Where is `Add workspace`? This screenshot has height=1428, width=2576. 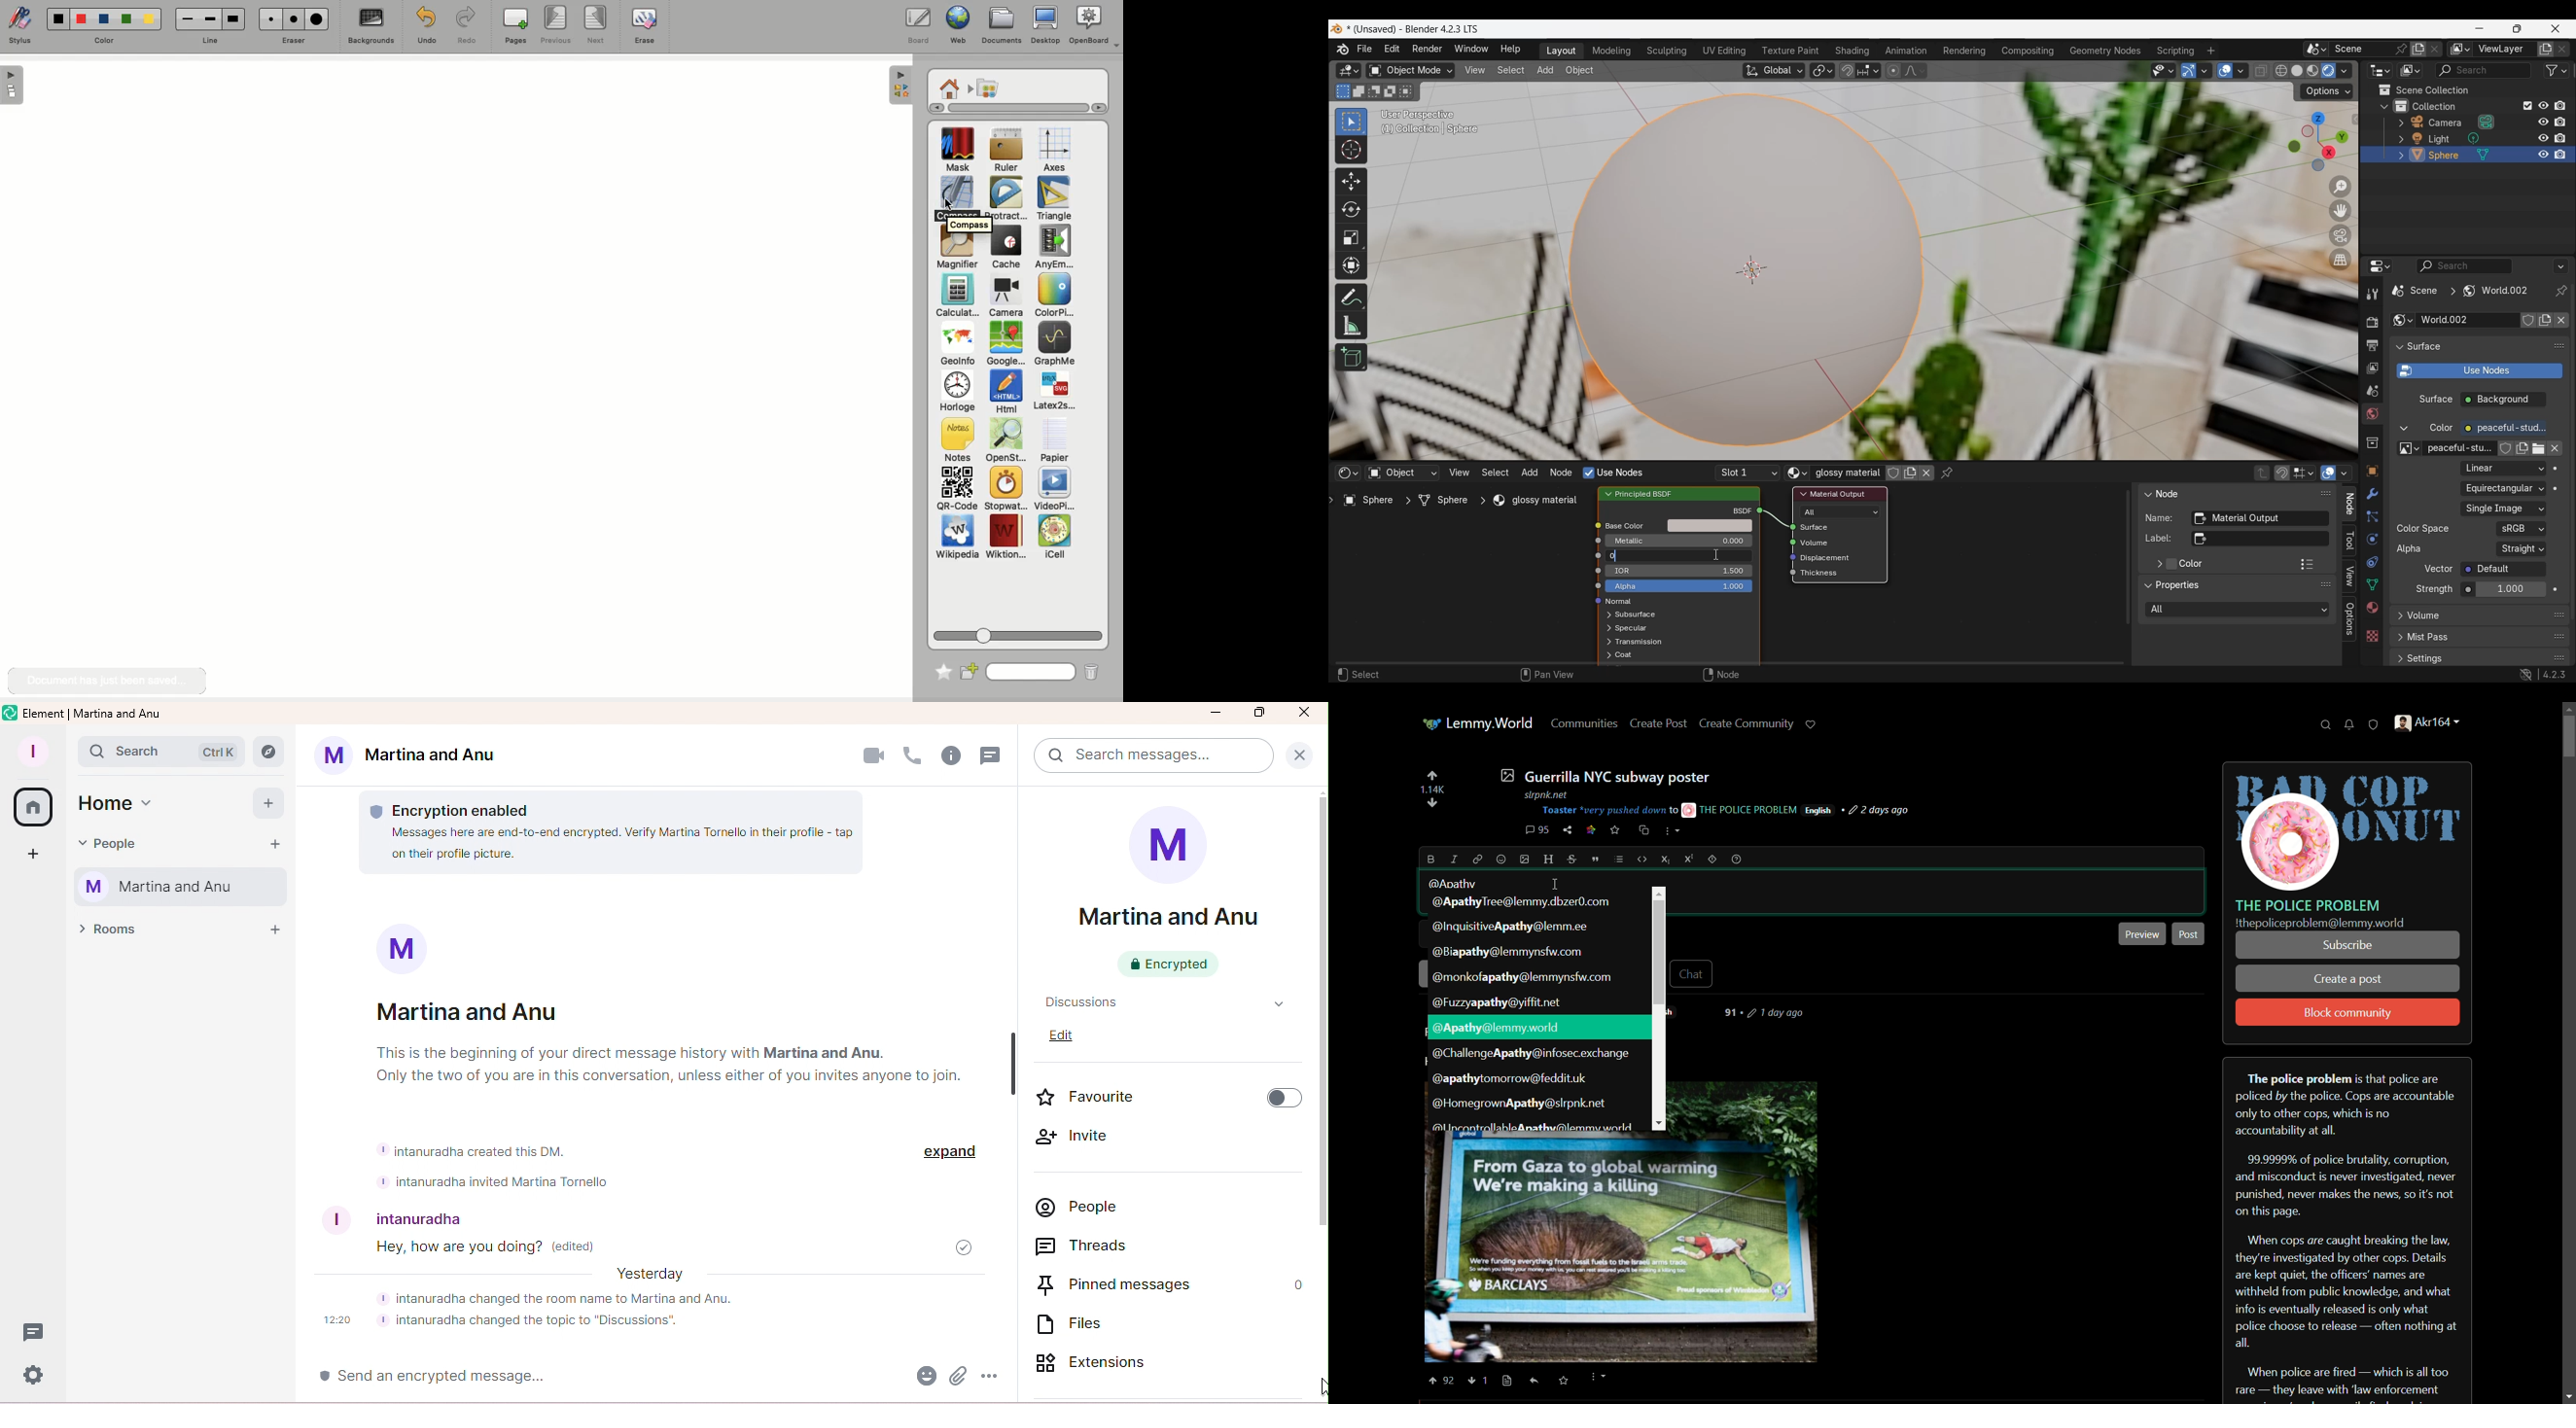 Add workspace is located at coordinates (2212, 50).